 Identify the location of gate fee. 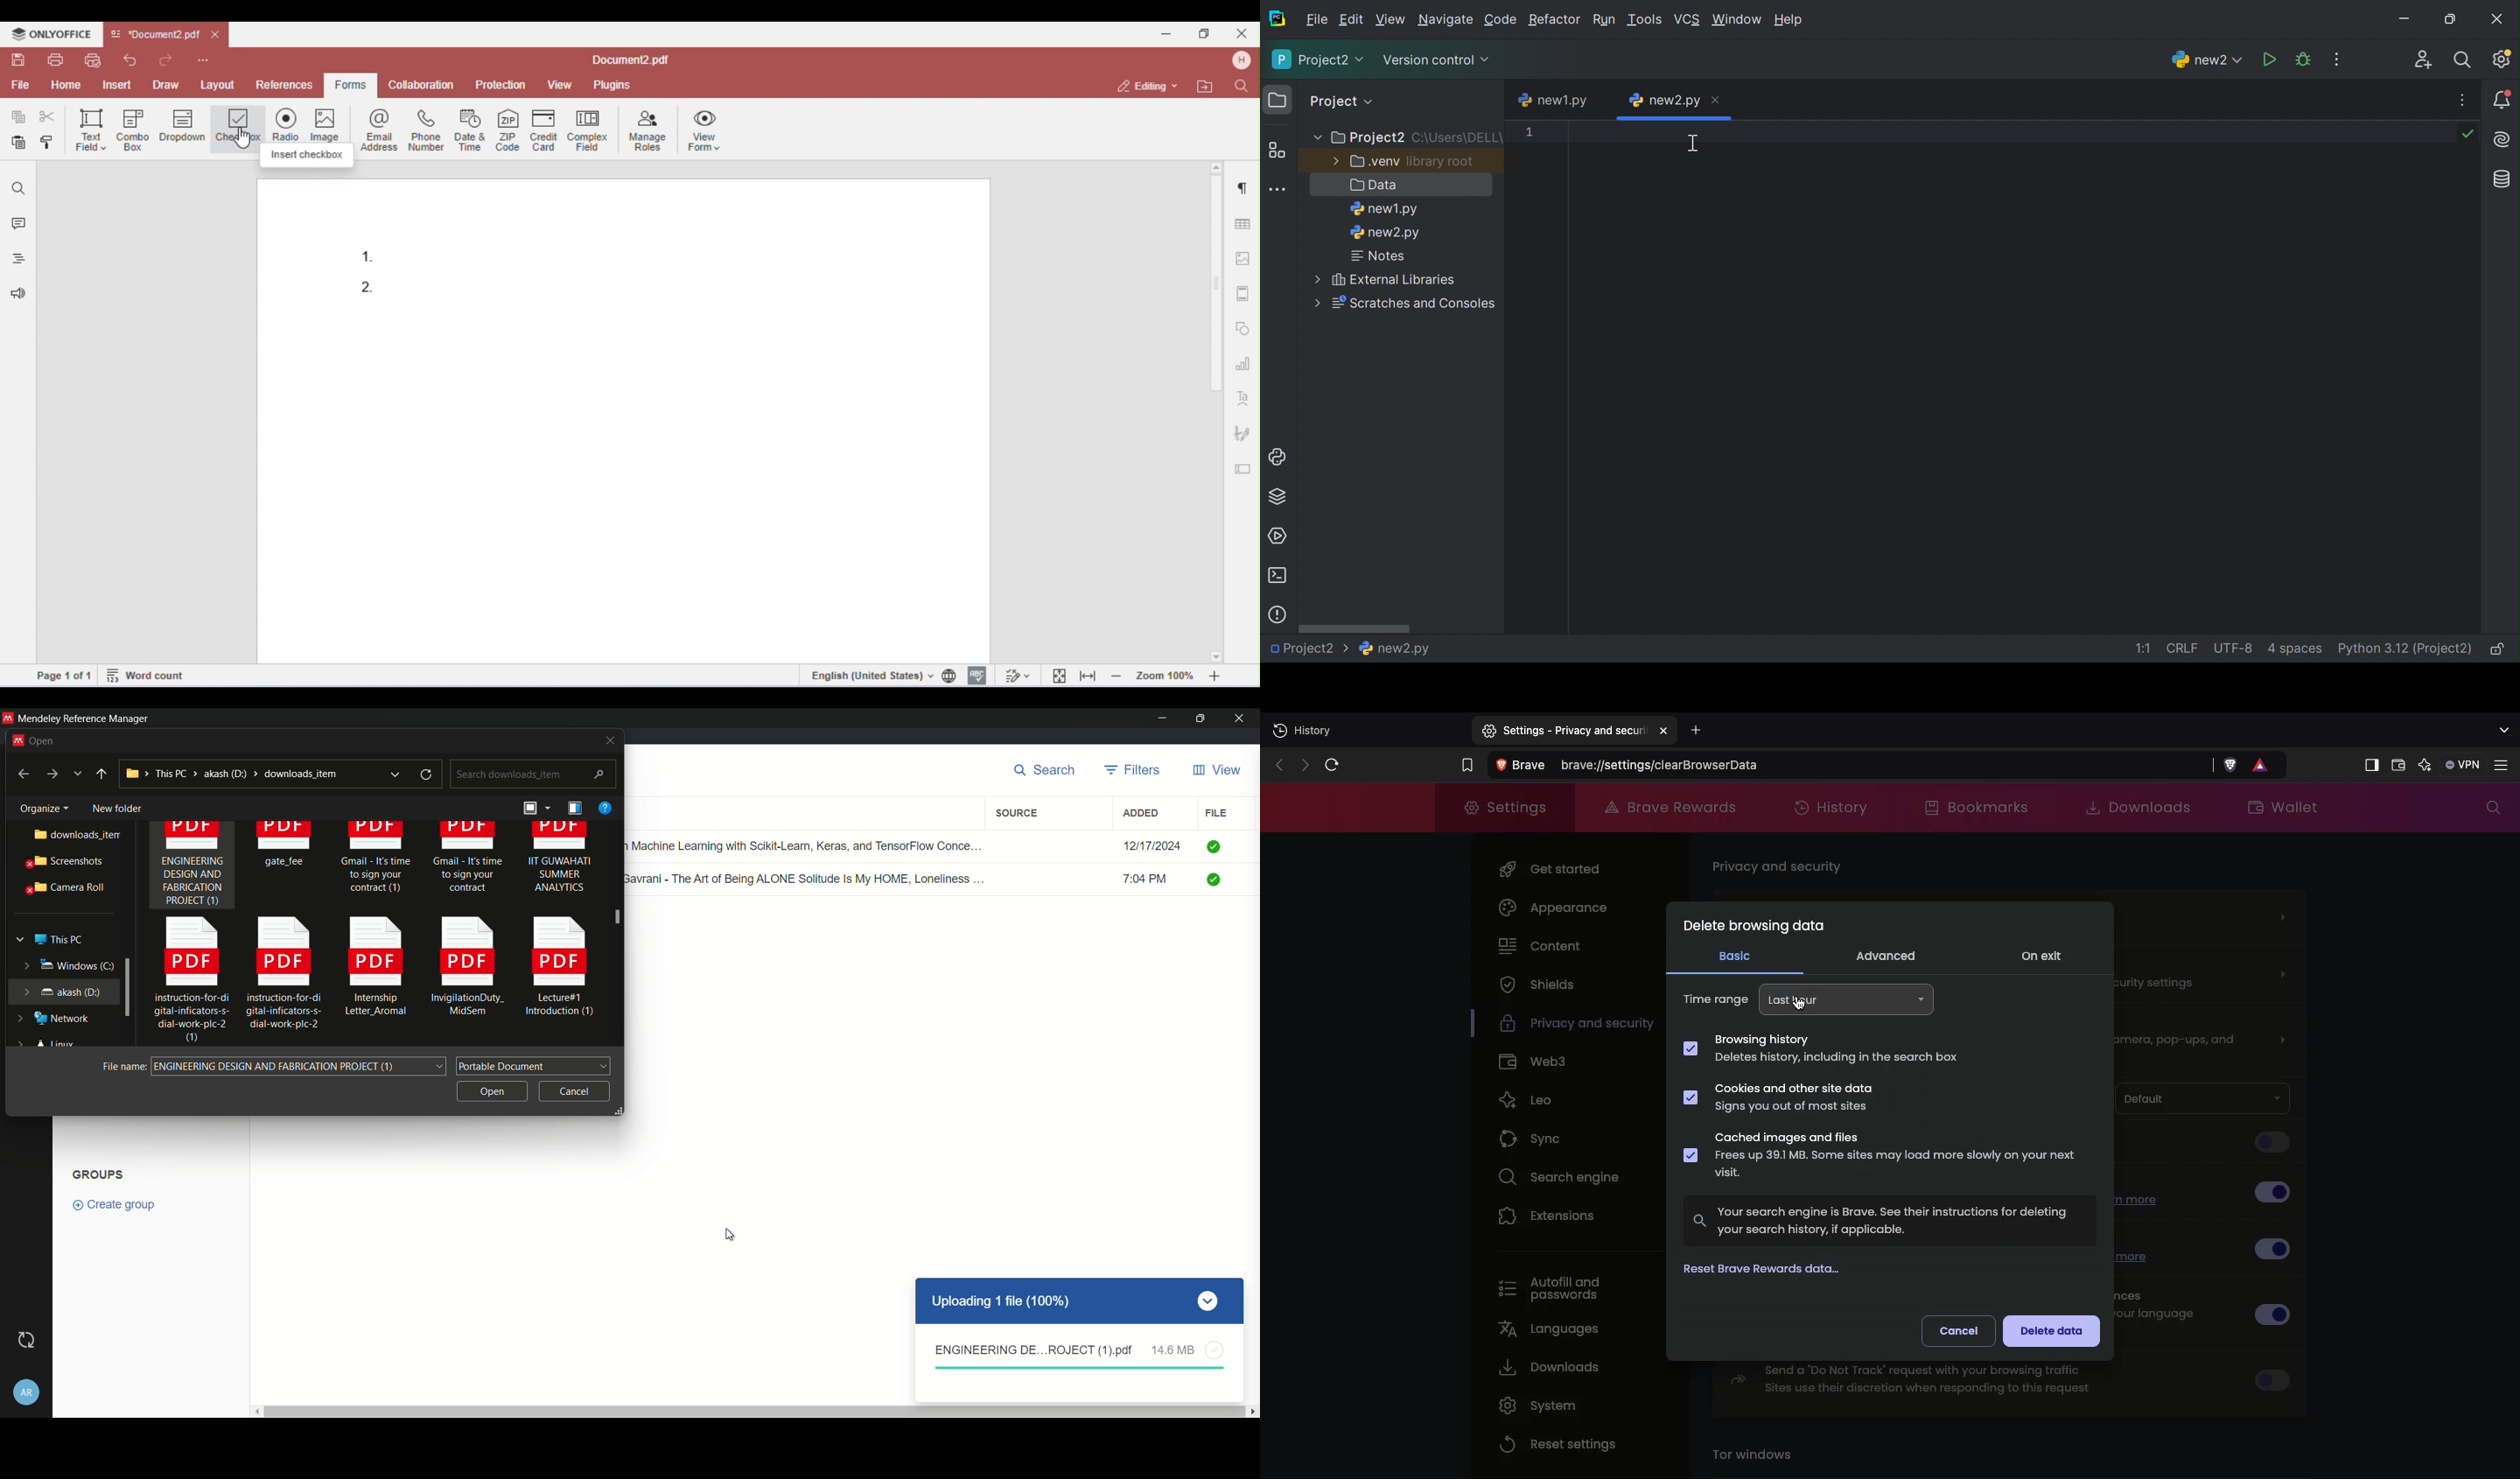
(287, 847).